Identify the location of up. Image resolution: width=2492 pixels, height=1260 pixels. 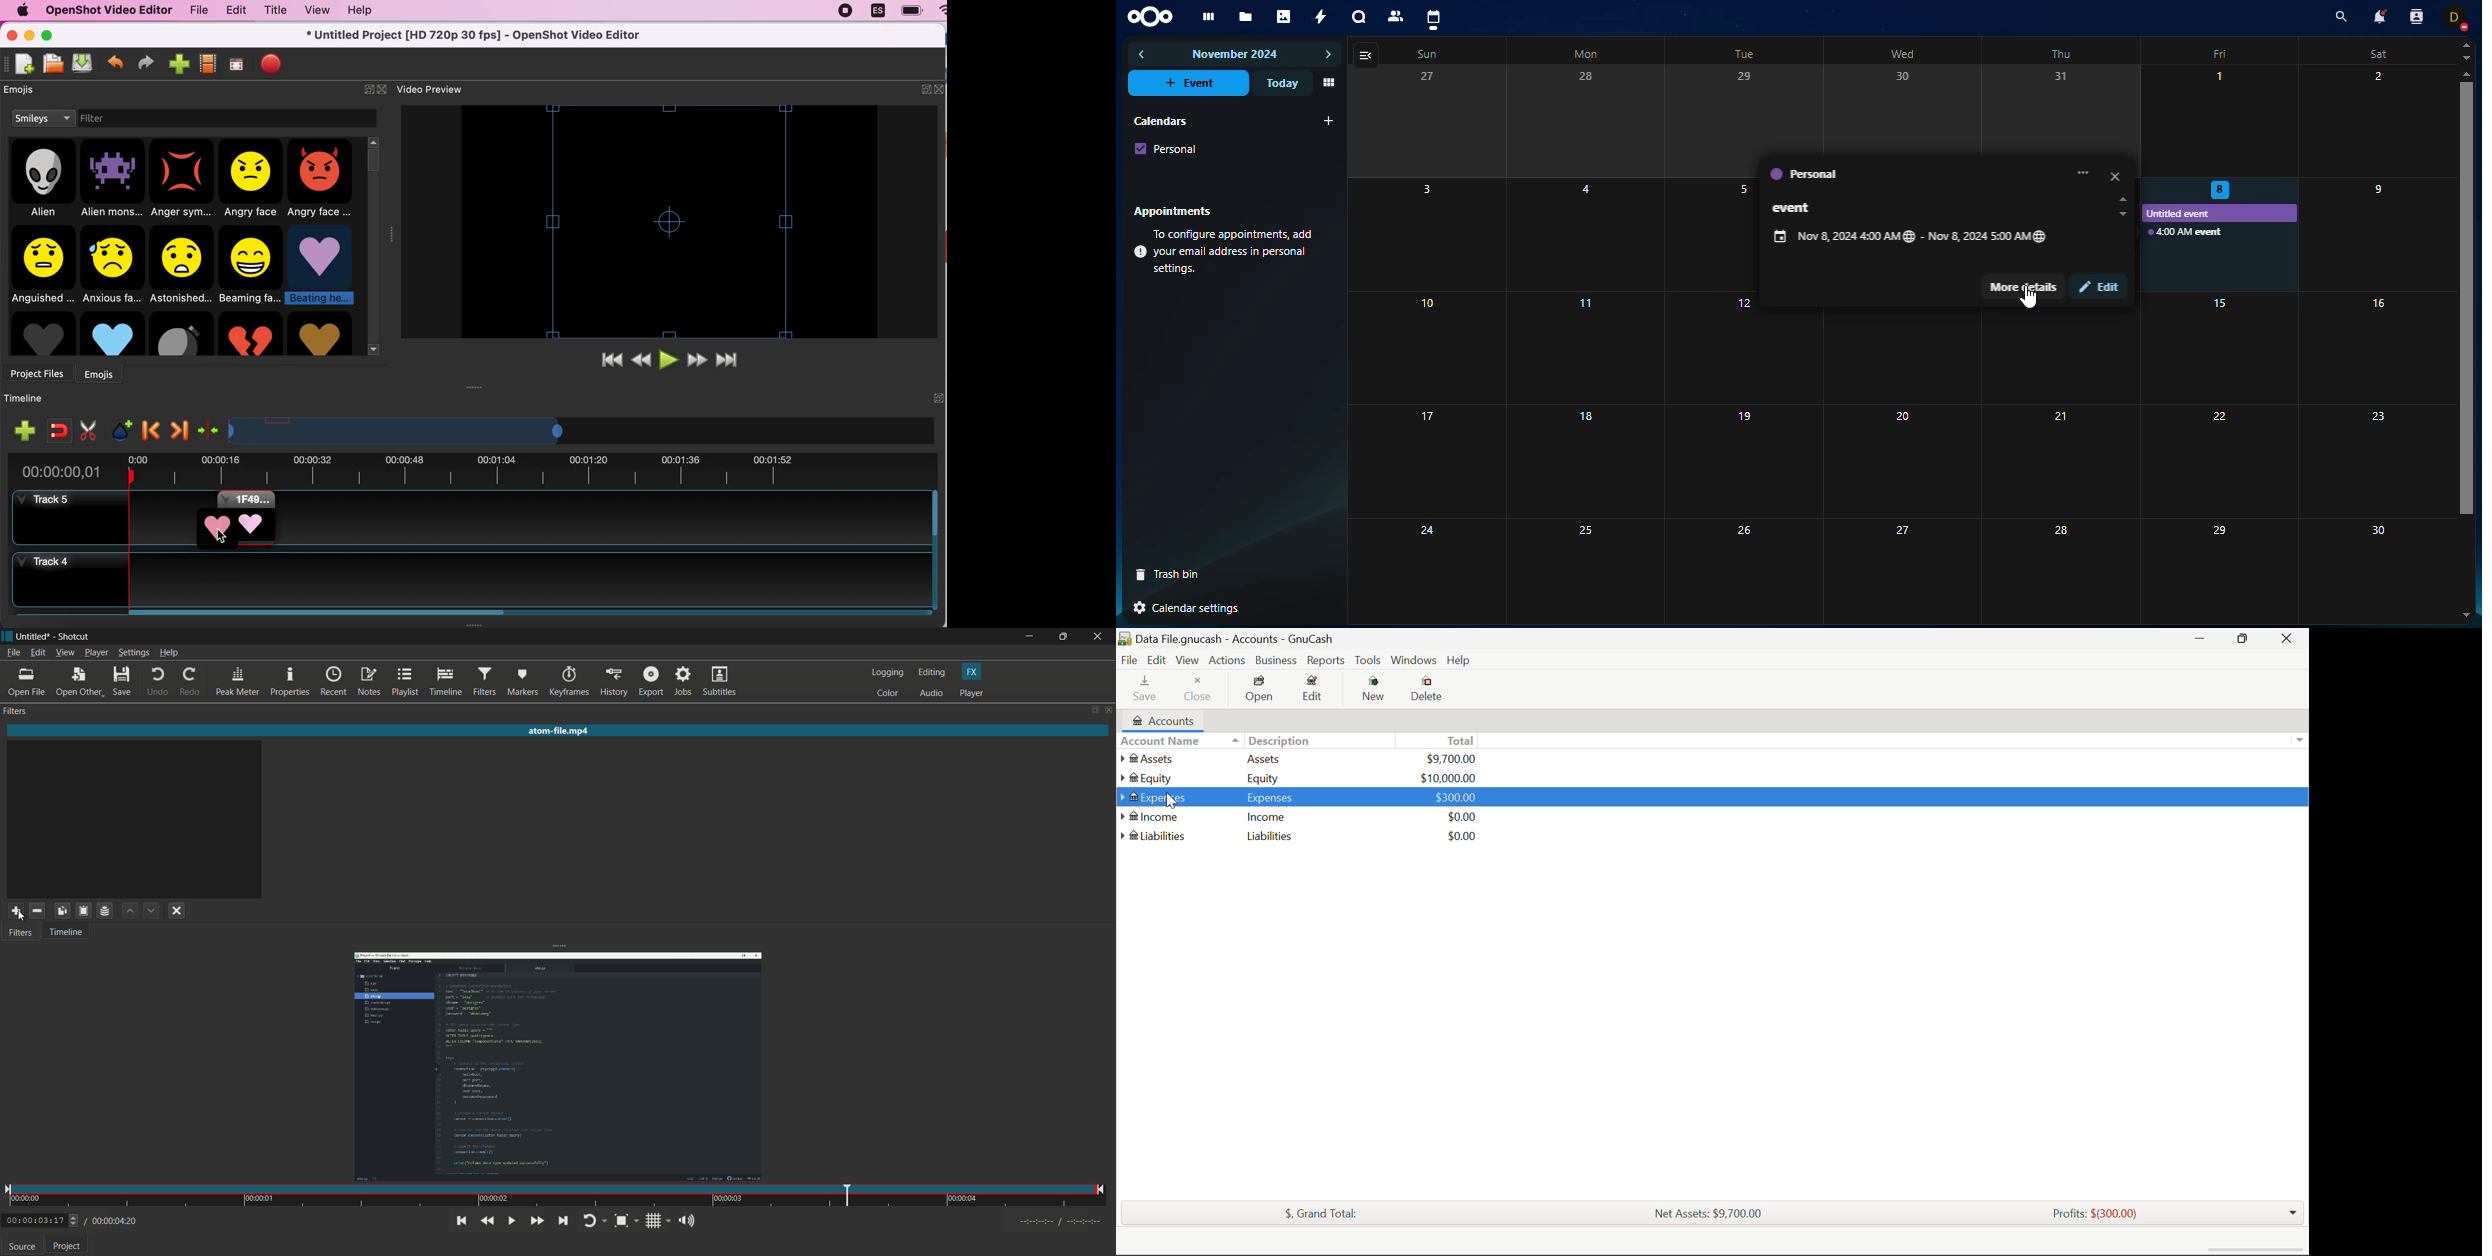
(2465, 74).